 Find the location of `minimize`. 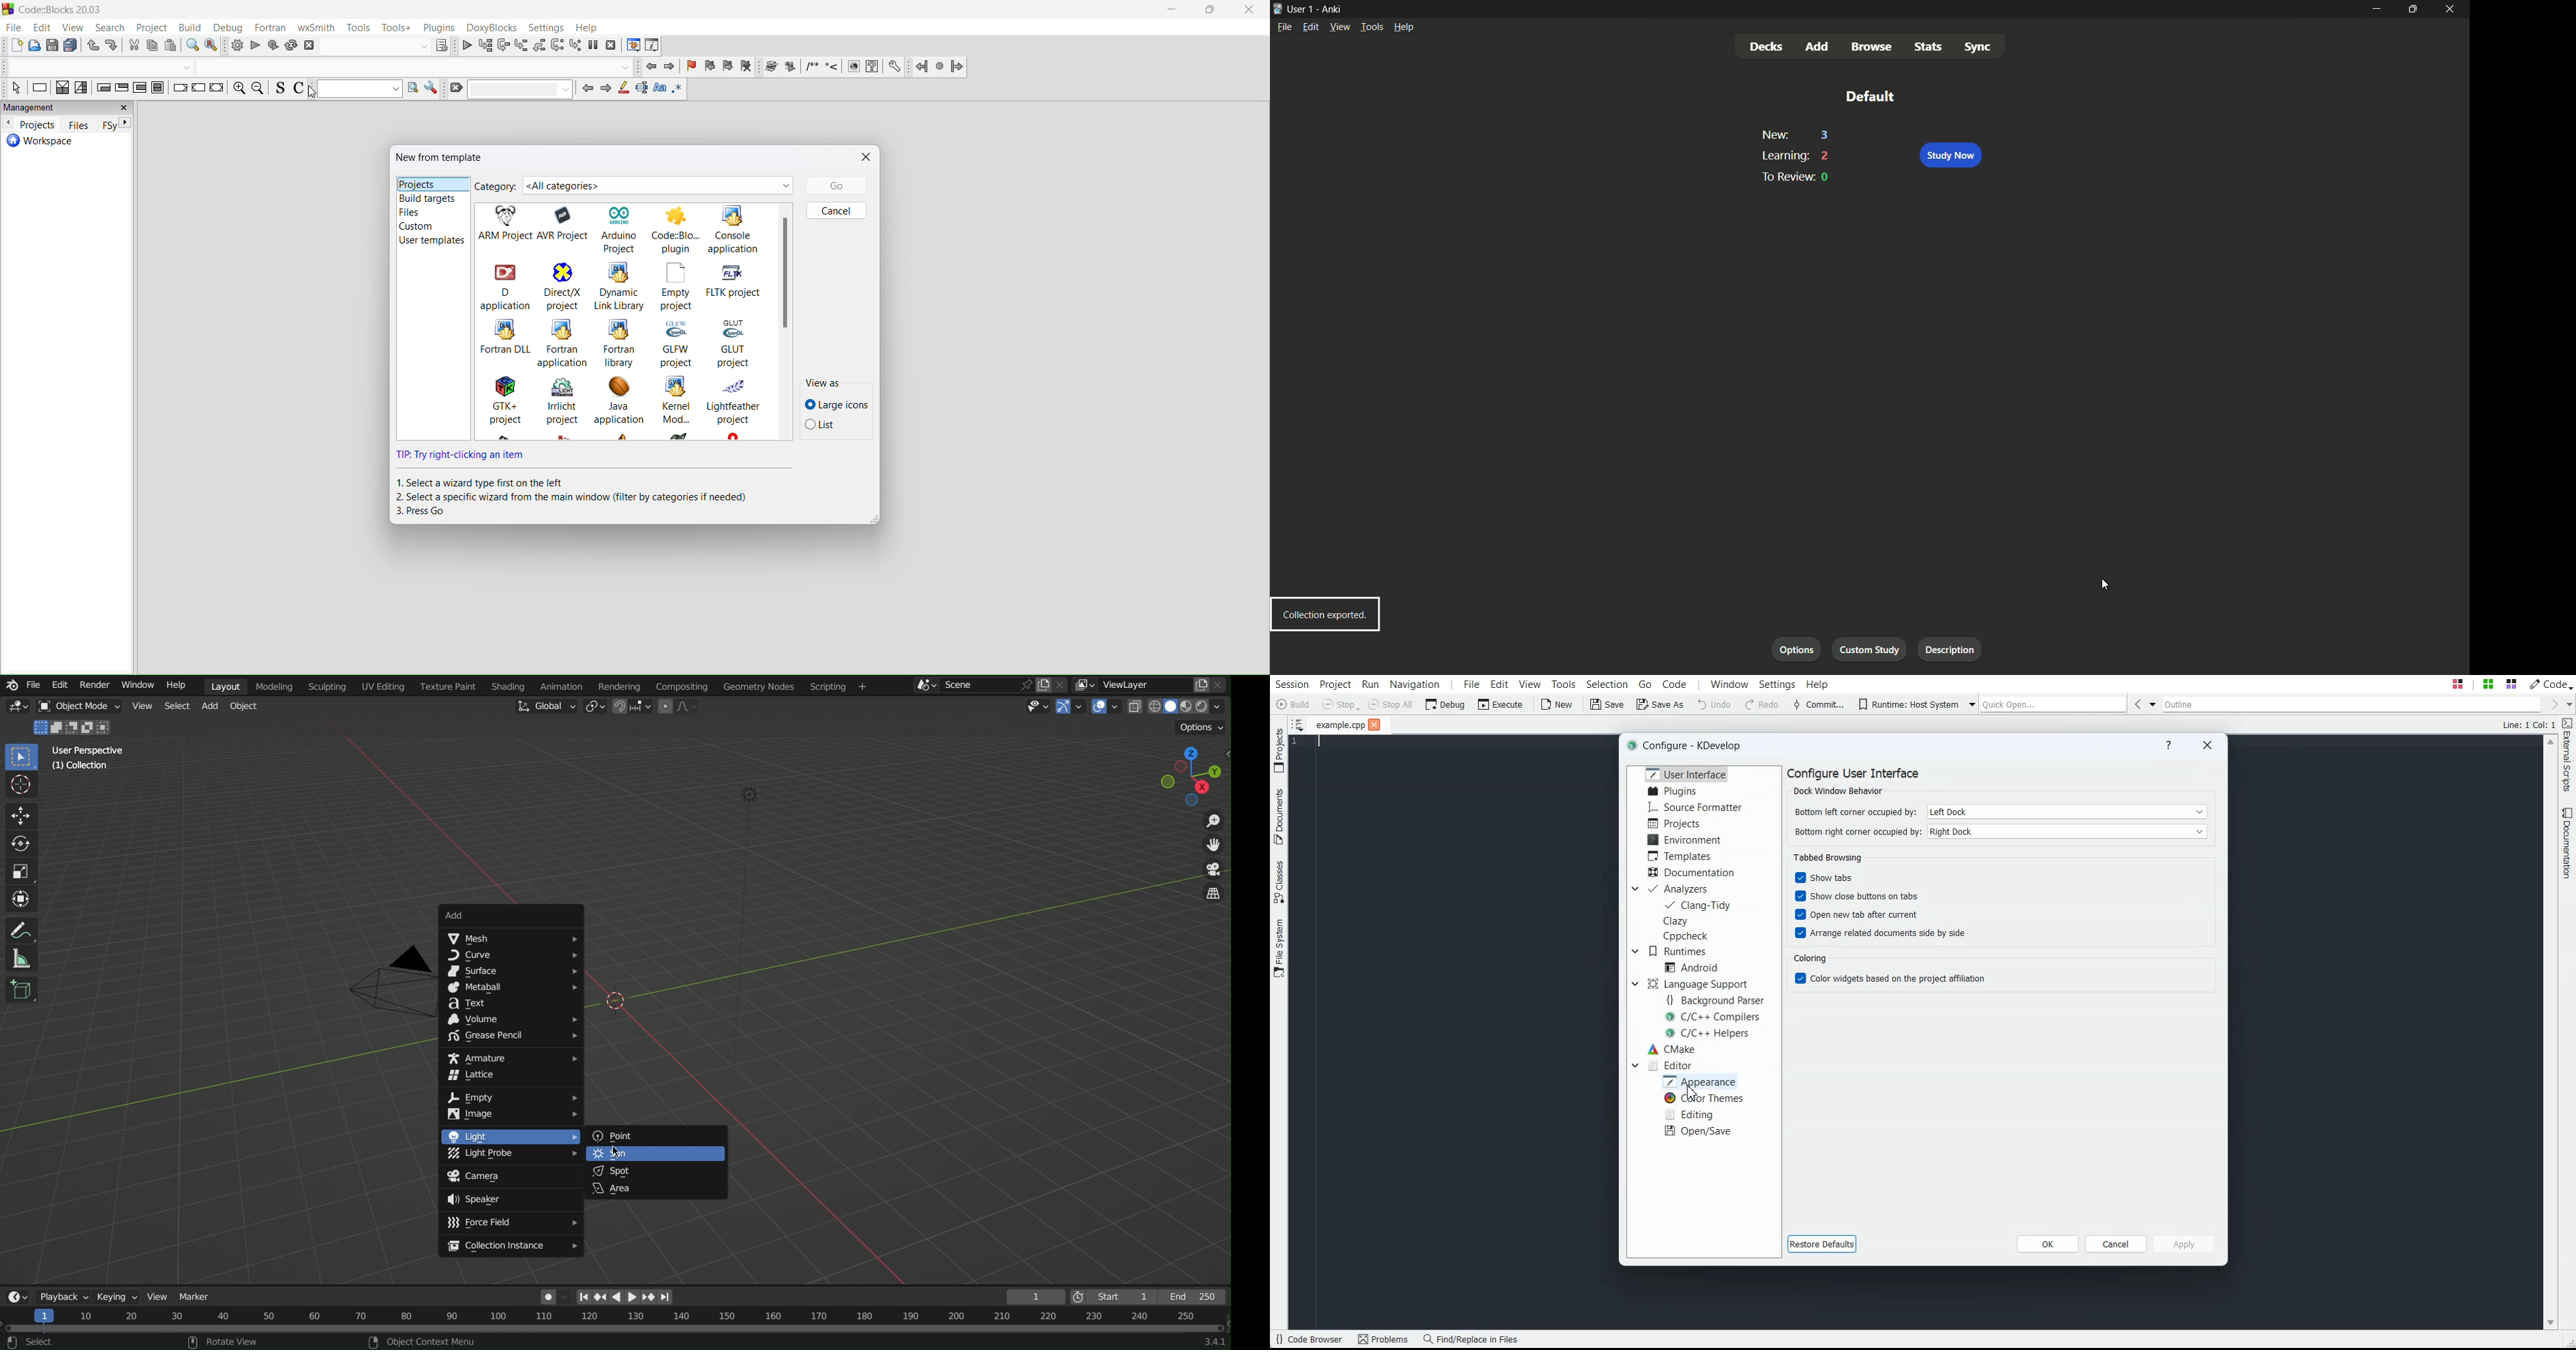

minimize is located at coordinates (2375, 8).